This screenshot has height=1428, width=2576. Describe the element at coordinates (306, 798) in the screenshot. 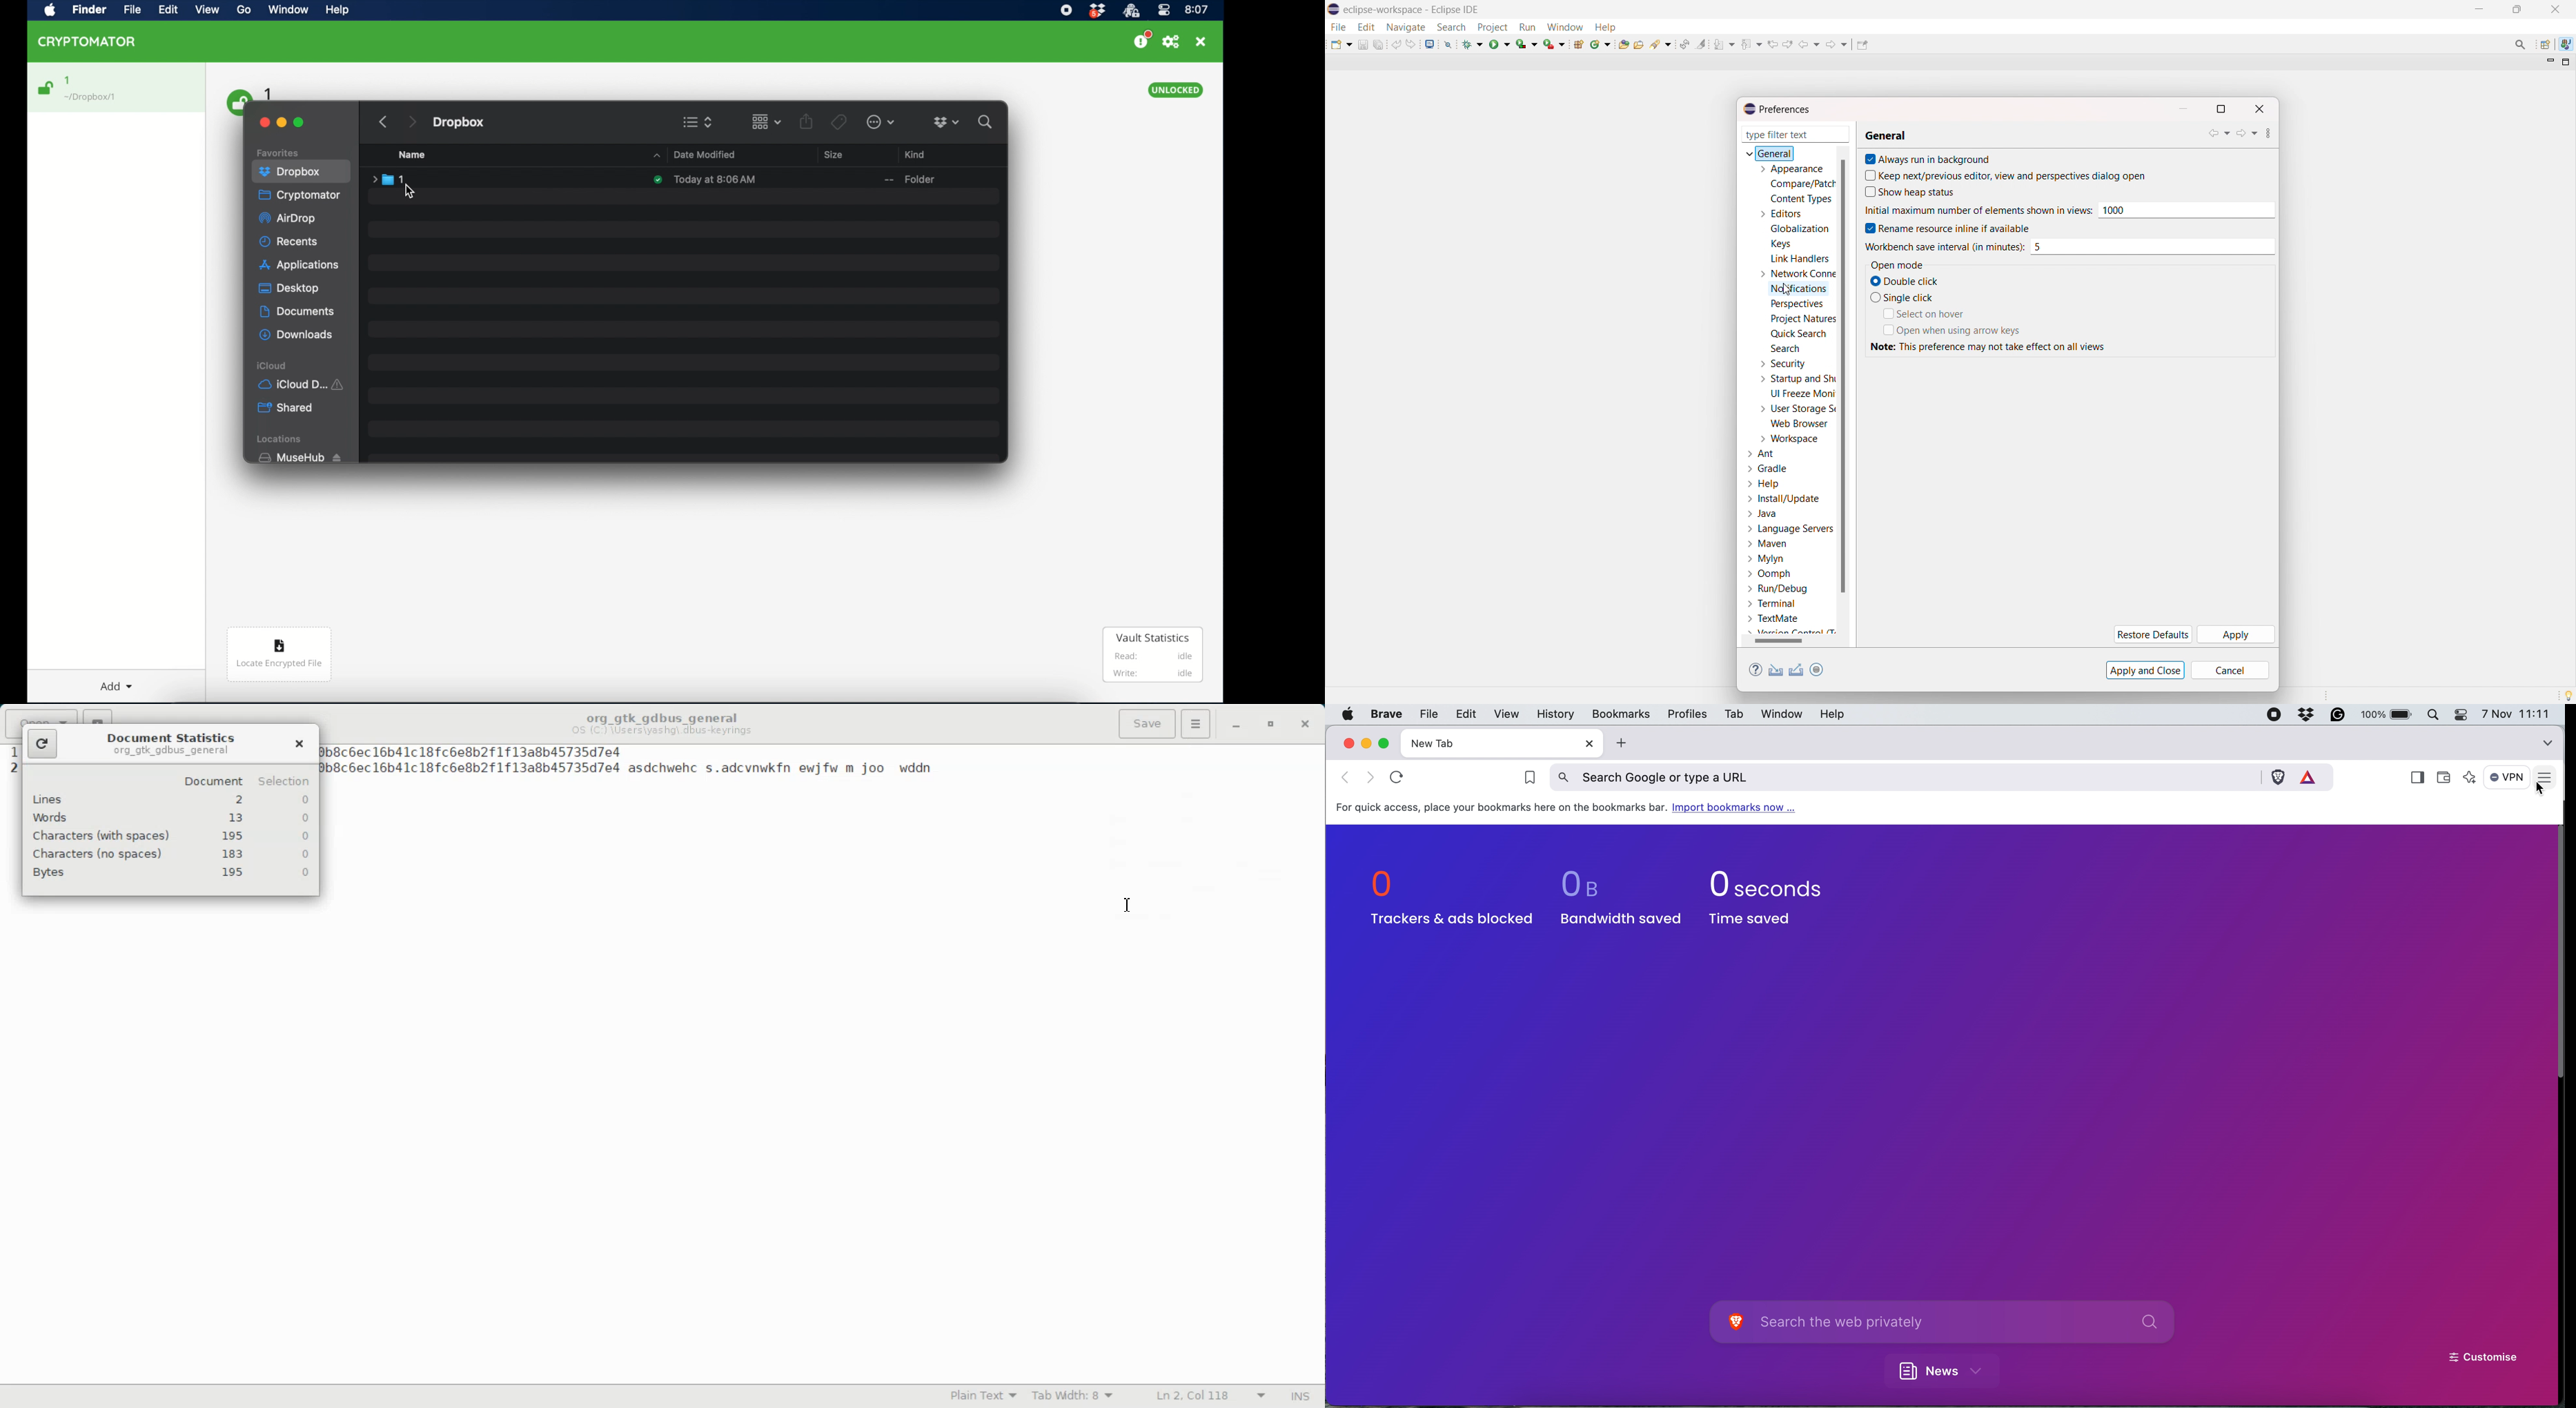

I see `0` at that location.